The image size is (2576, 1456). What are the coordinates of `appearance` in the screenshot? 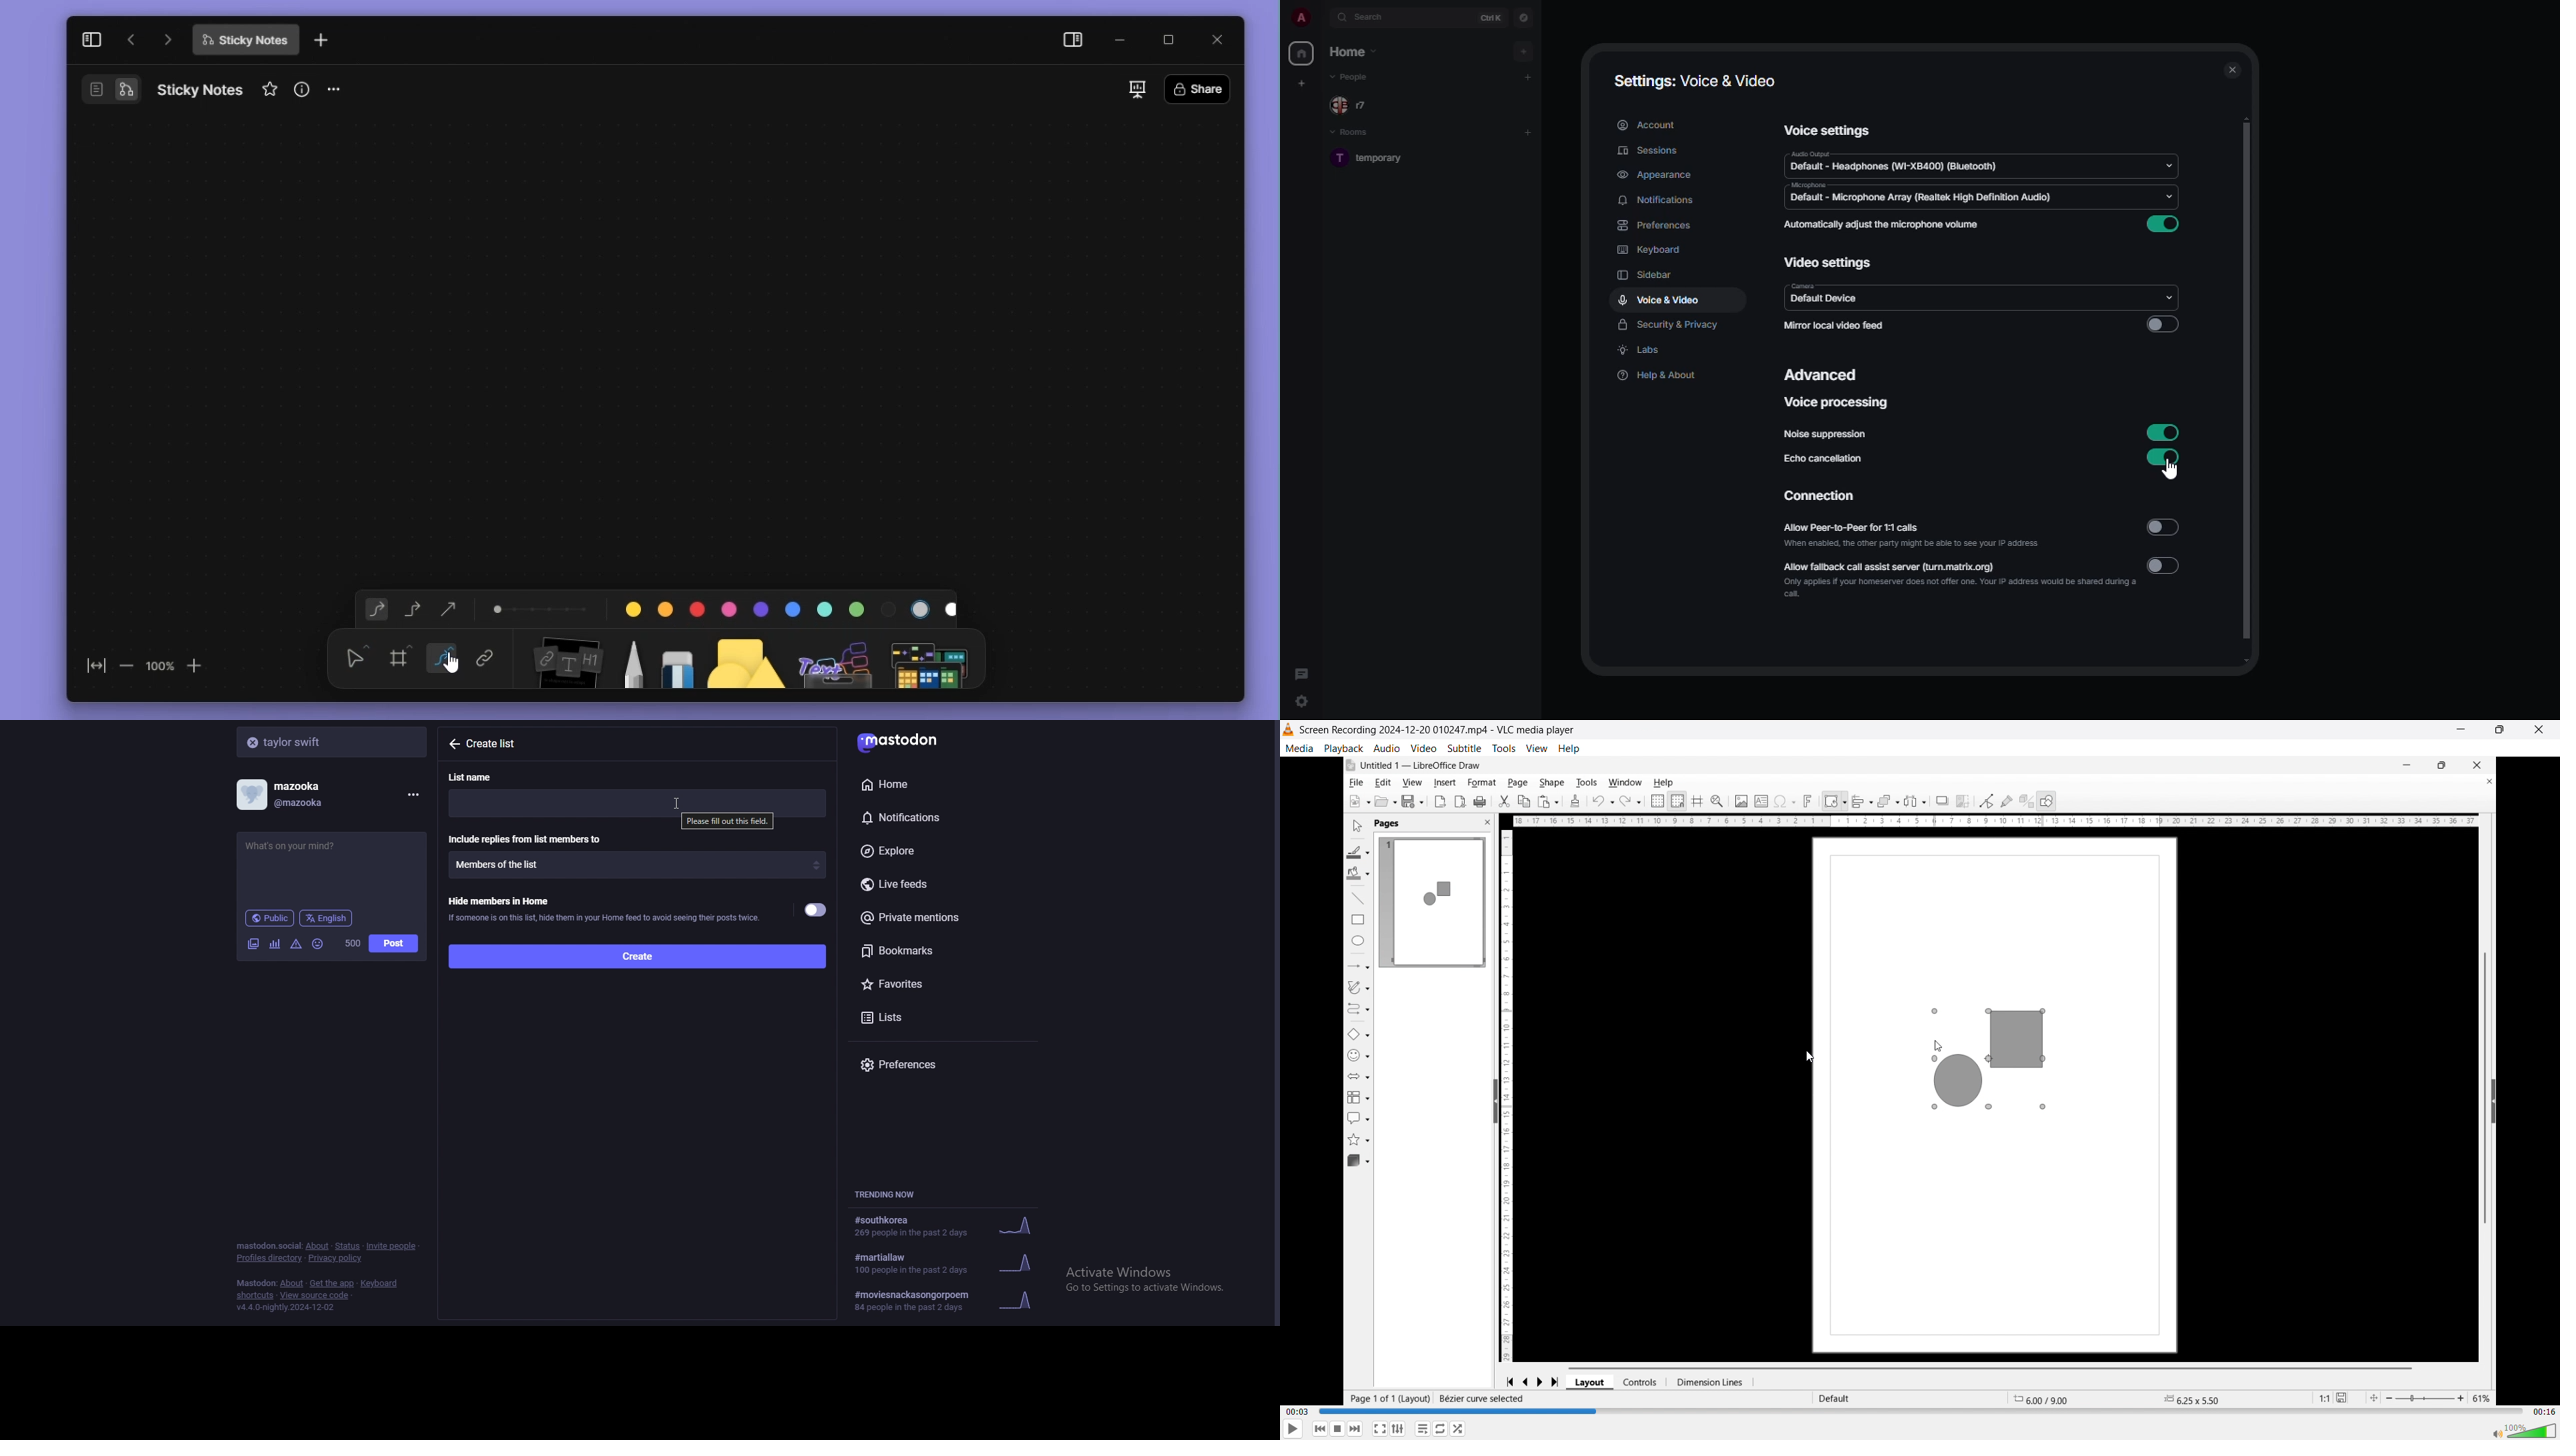 It's located at (1655, 173).